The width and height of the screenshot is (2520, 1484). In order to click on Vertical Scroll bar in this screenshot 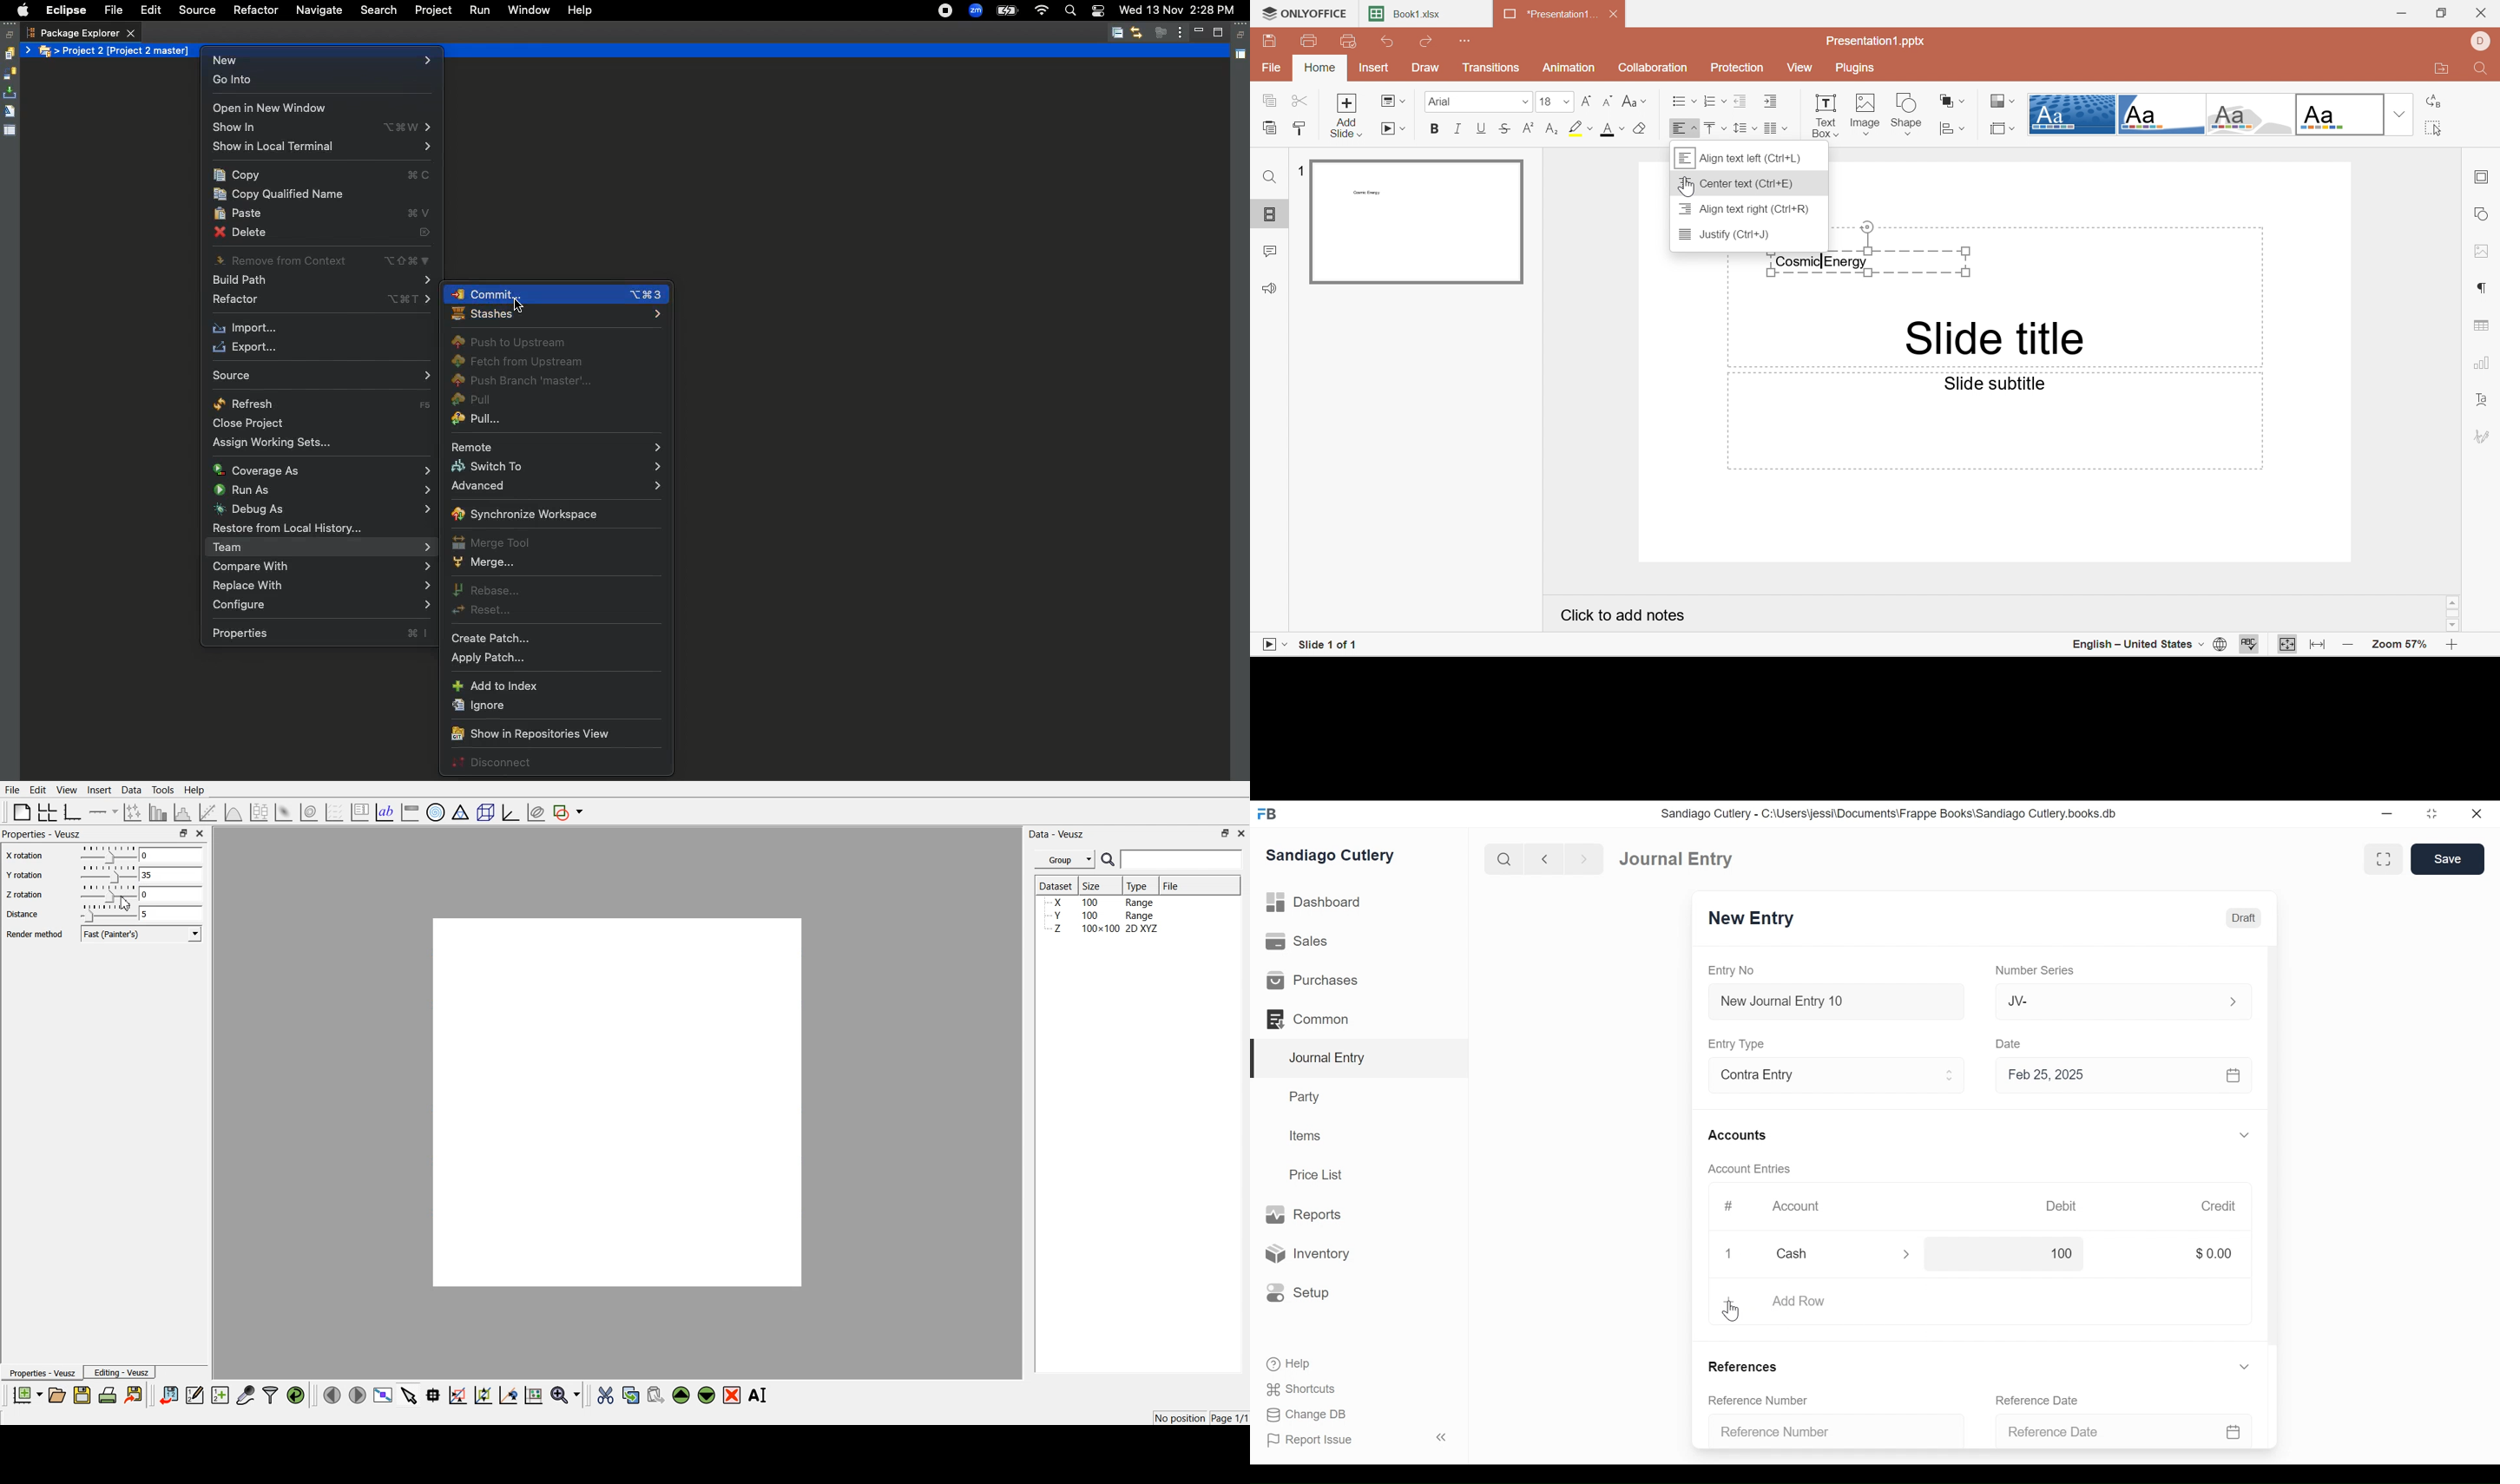, I will do `click(2275, 1153)`.